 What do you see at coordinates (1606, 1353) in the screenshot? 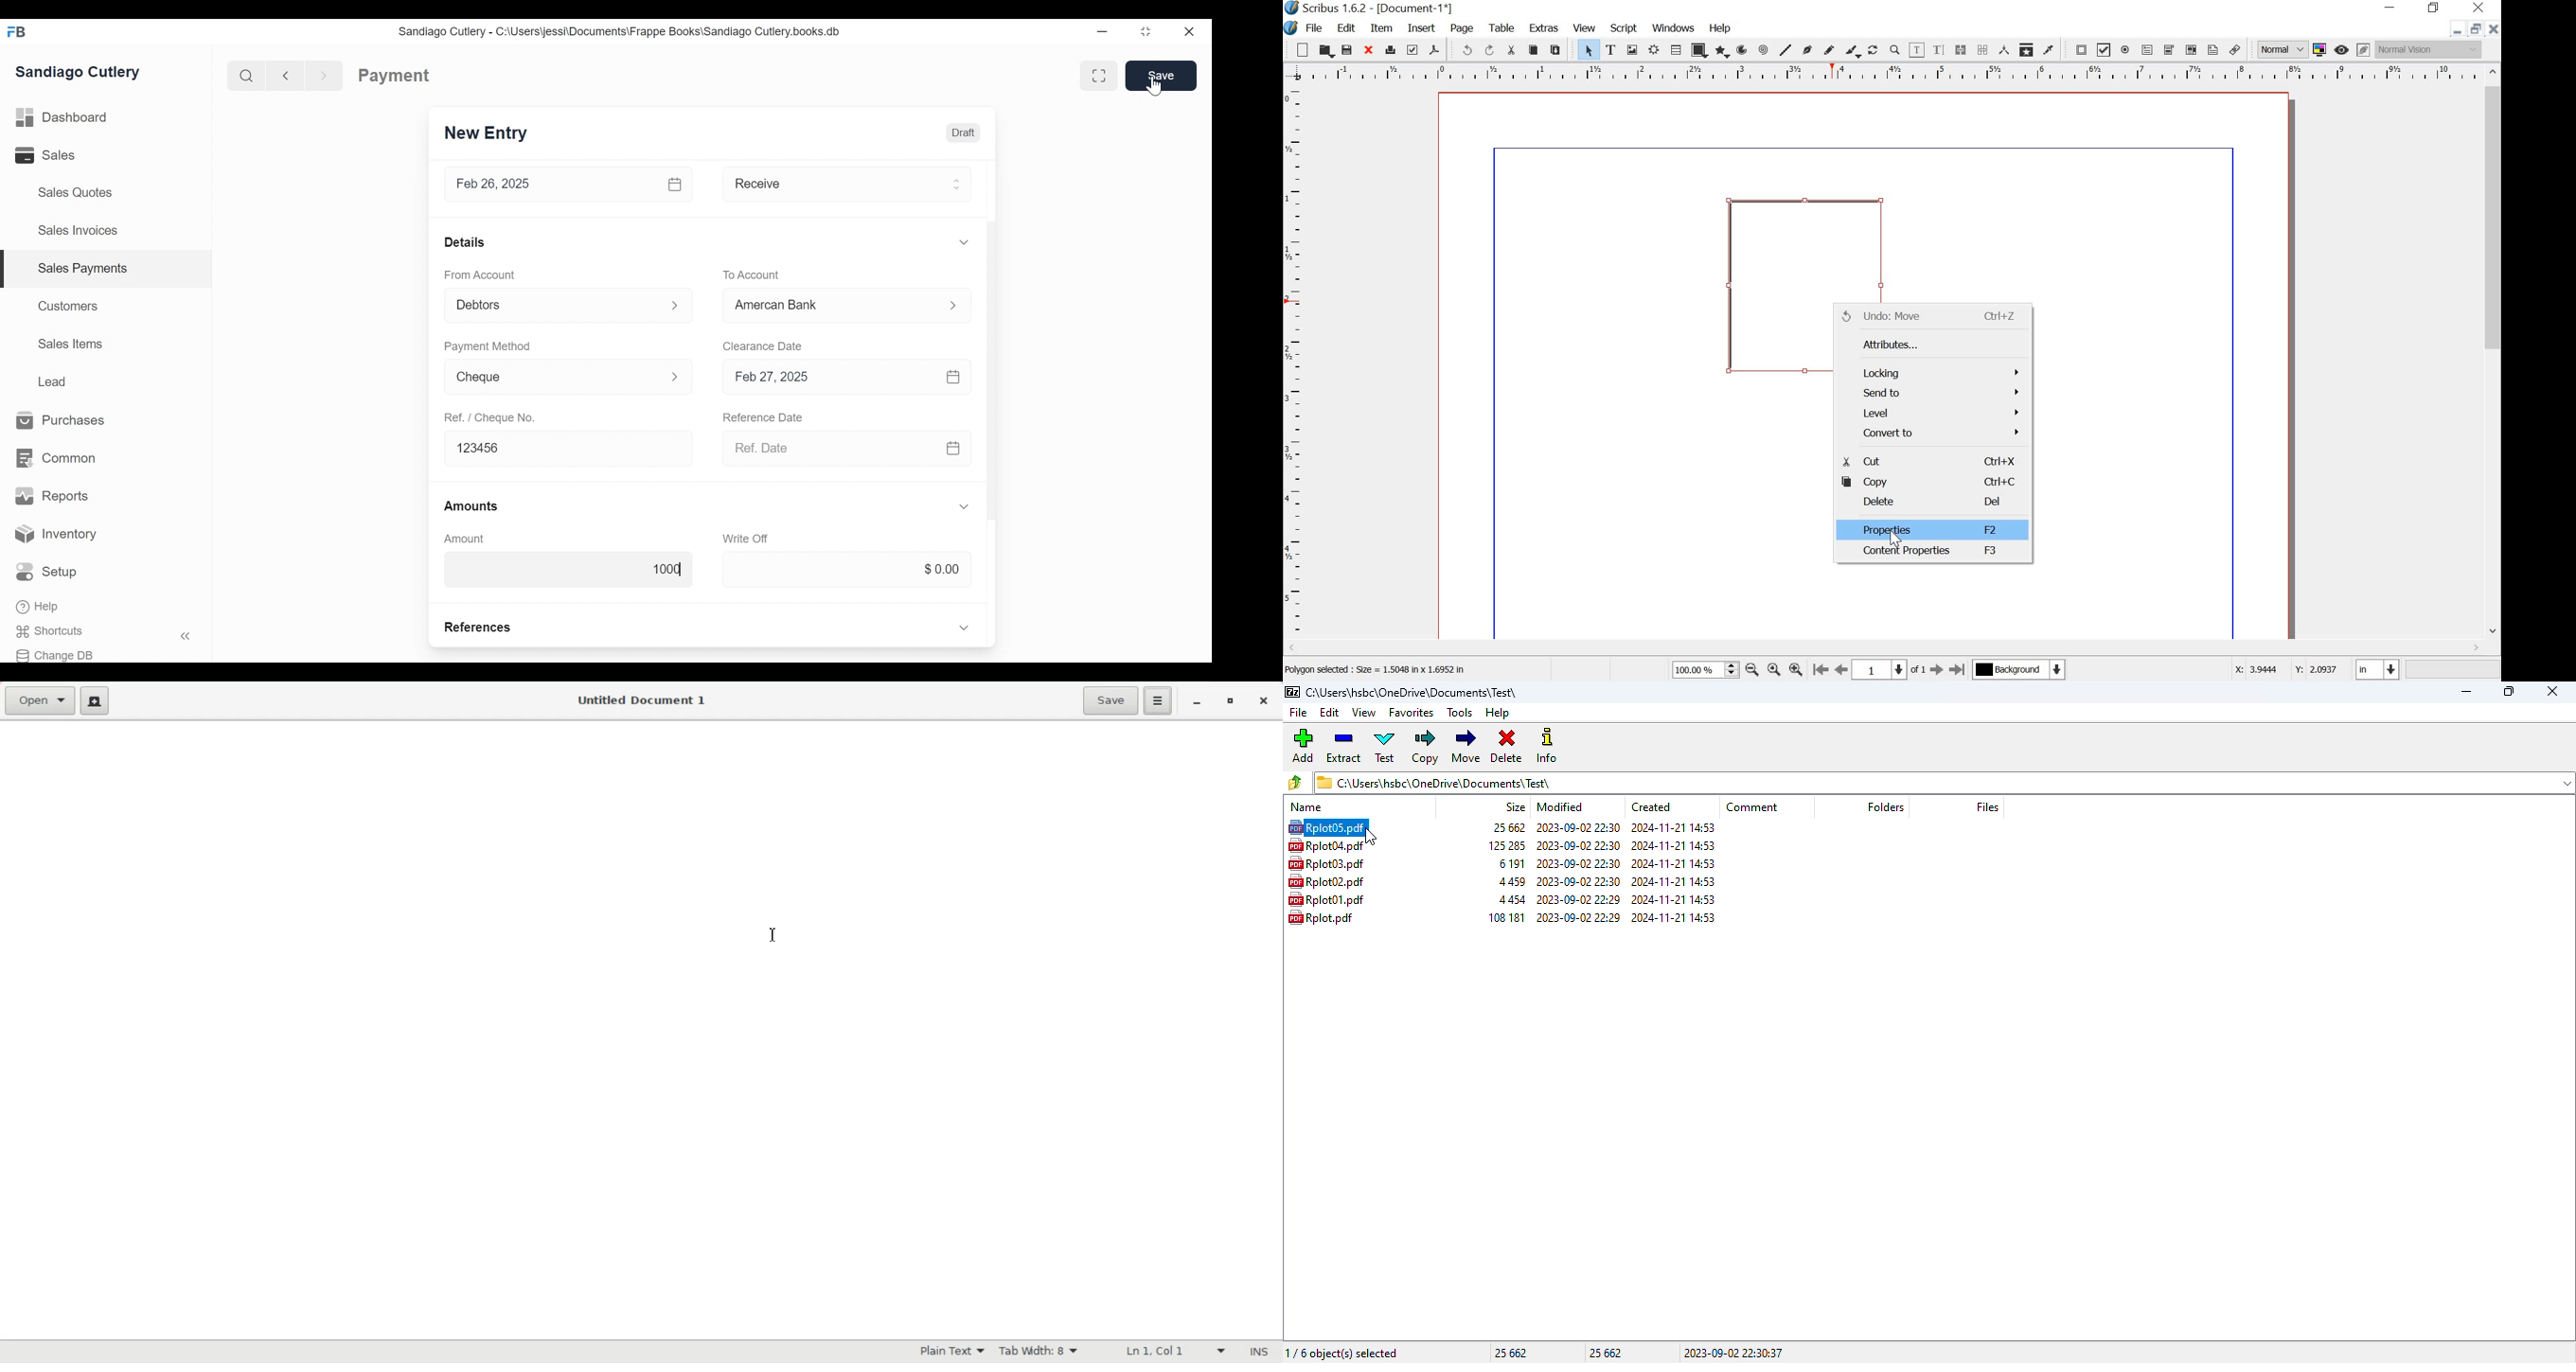
I see `25 662` at bounding box center [1606, 1353].